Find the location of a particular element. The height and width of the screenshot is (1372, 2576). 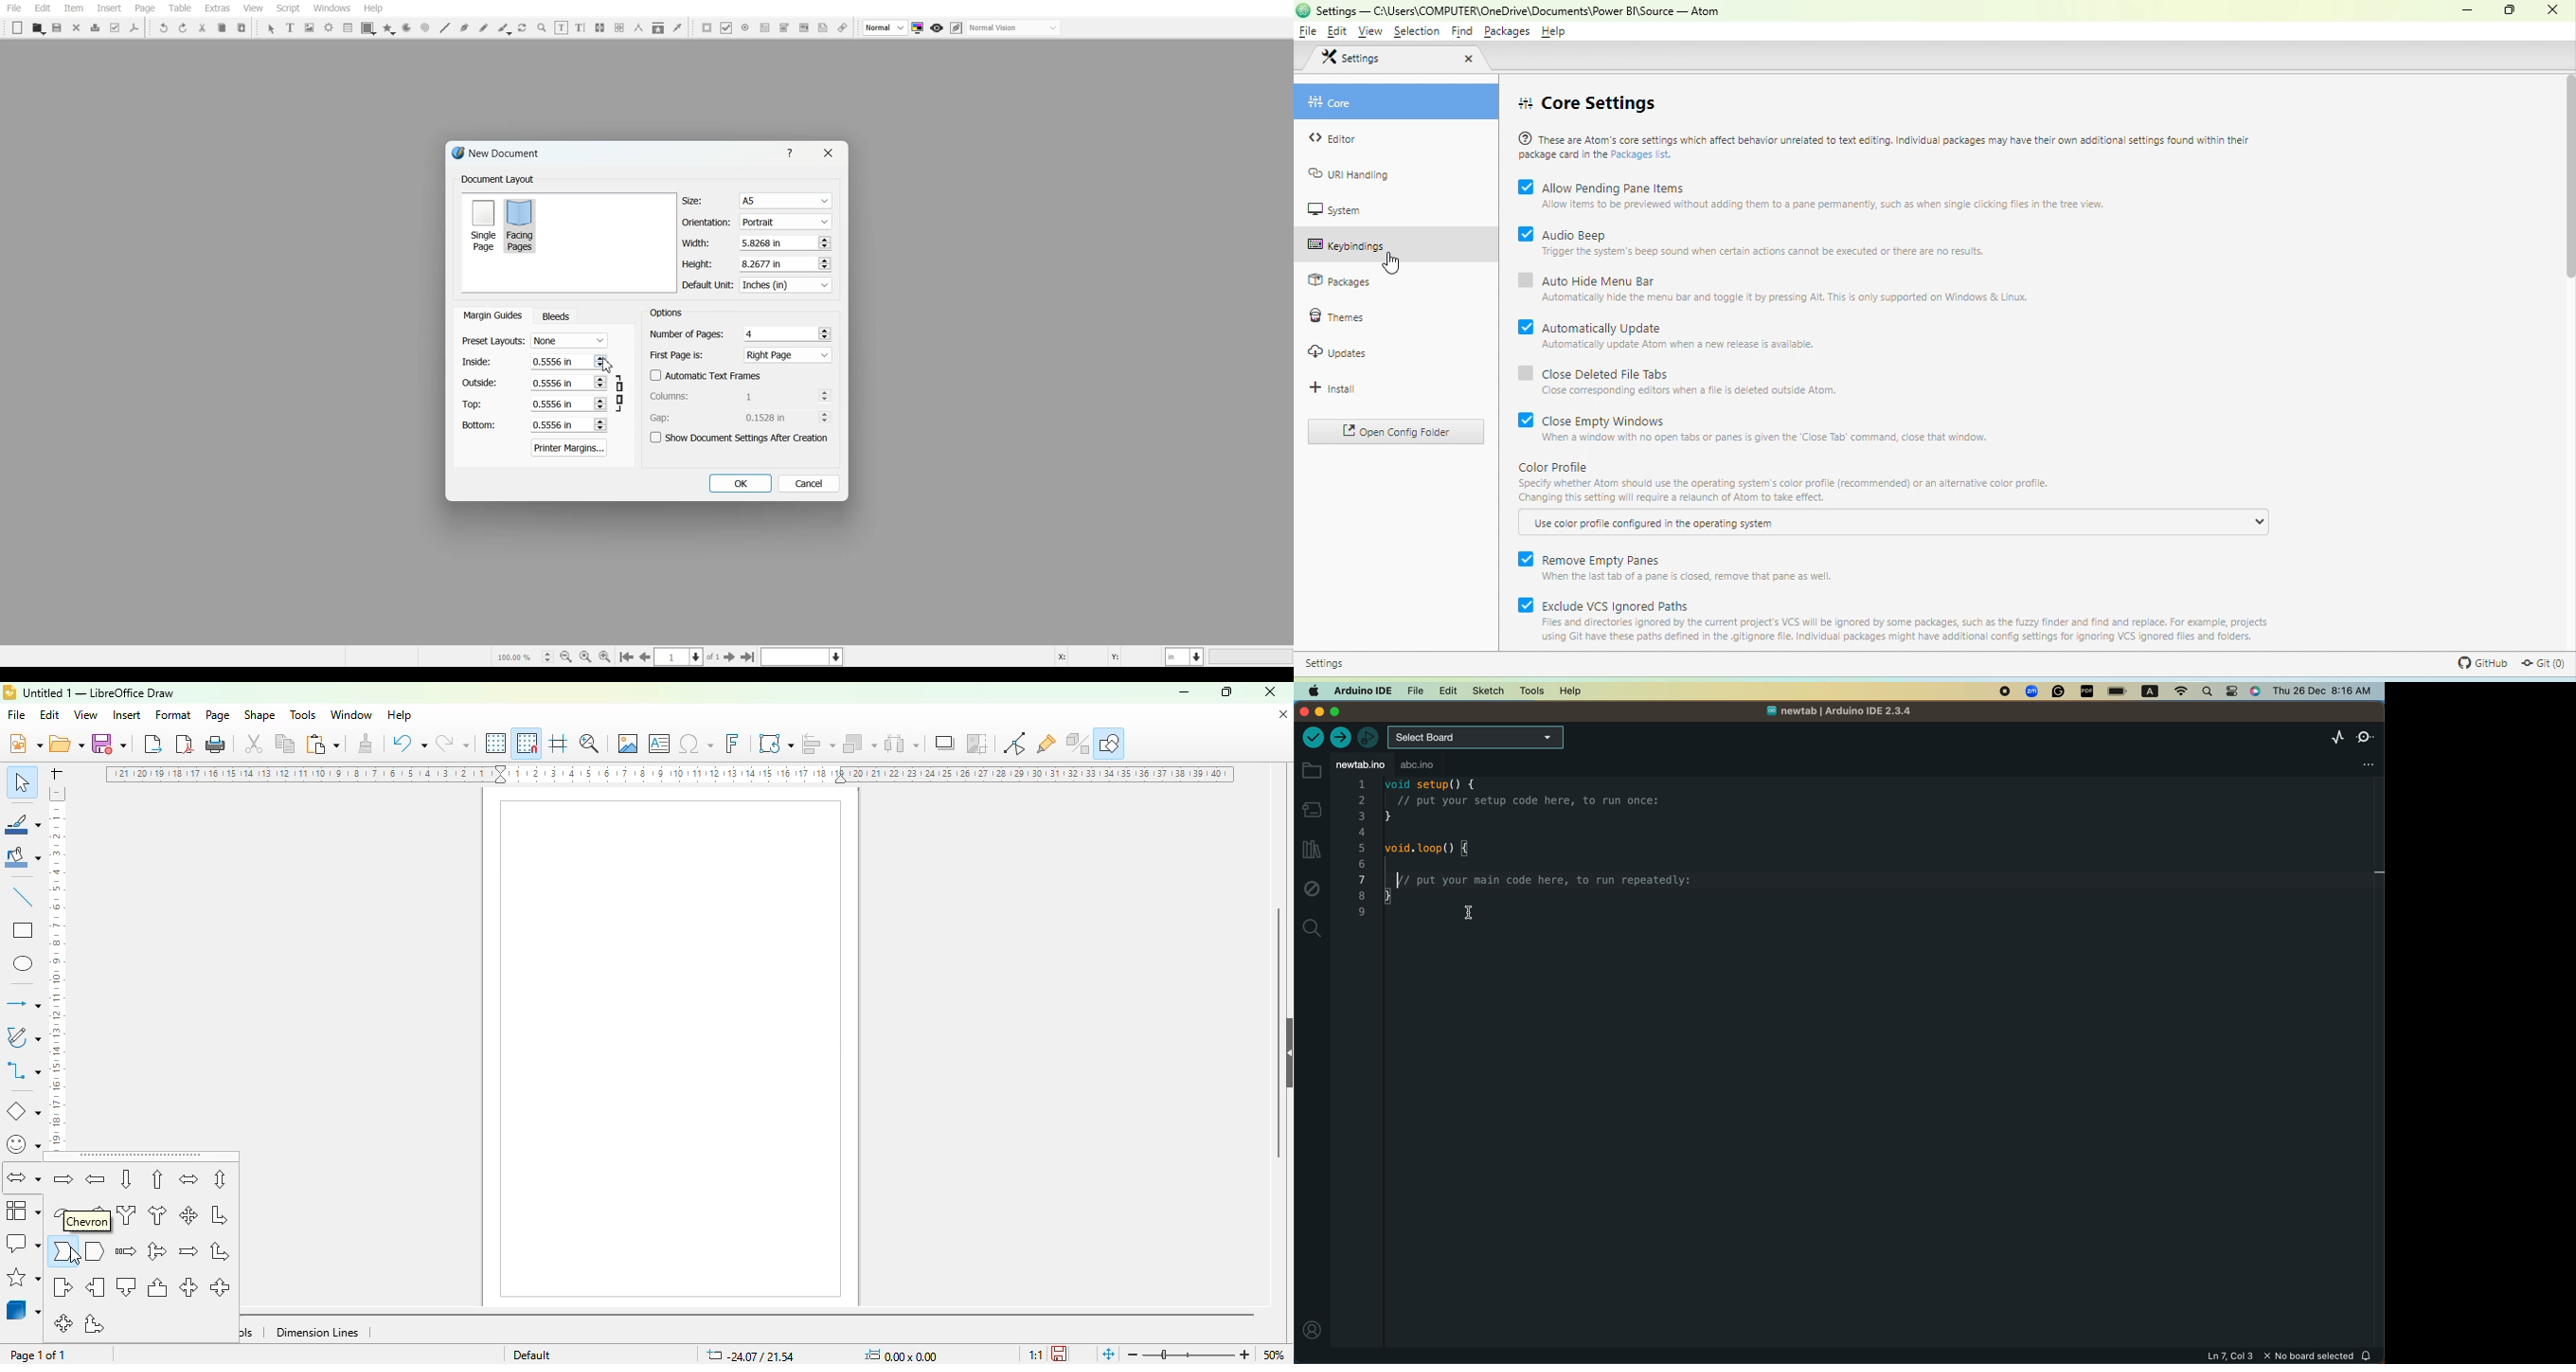

window is located at coordinates (351, 715).